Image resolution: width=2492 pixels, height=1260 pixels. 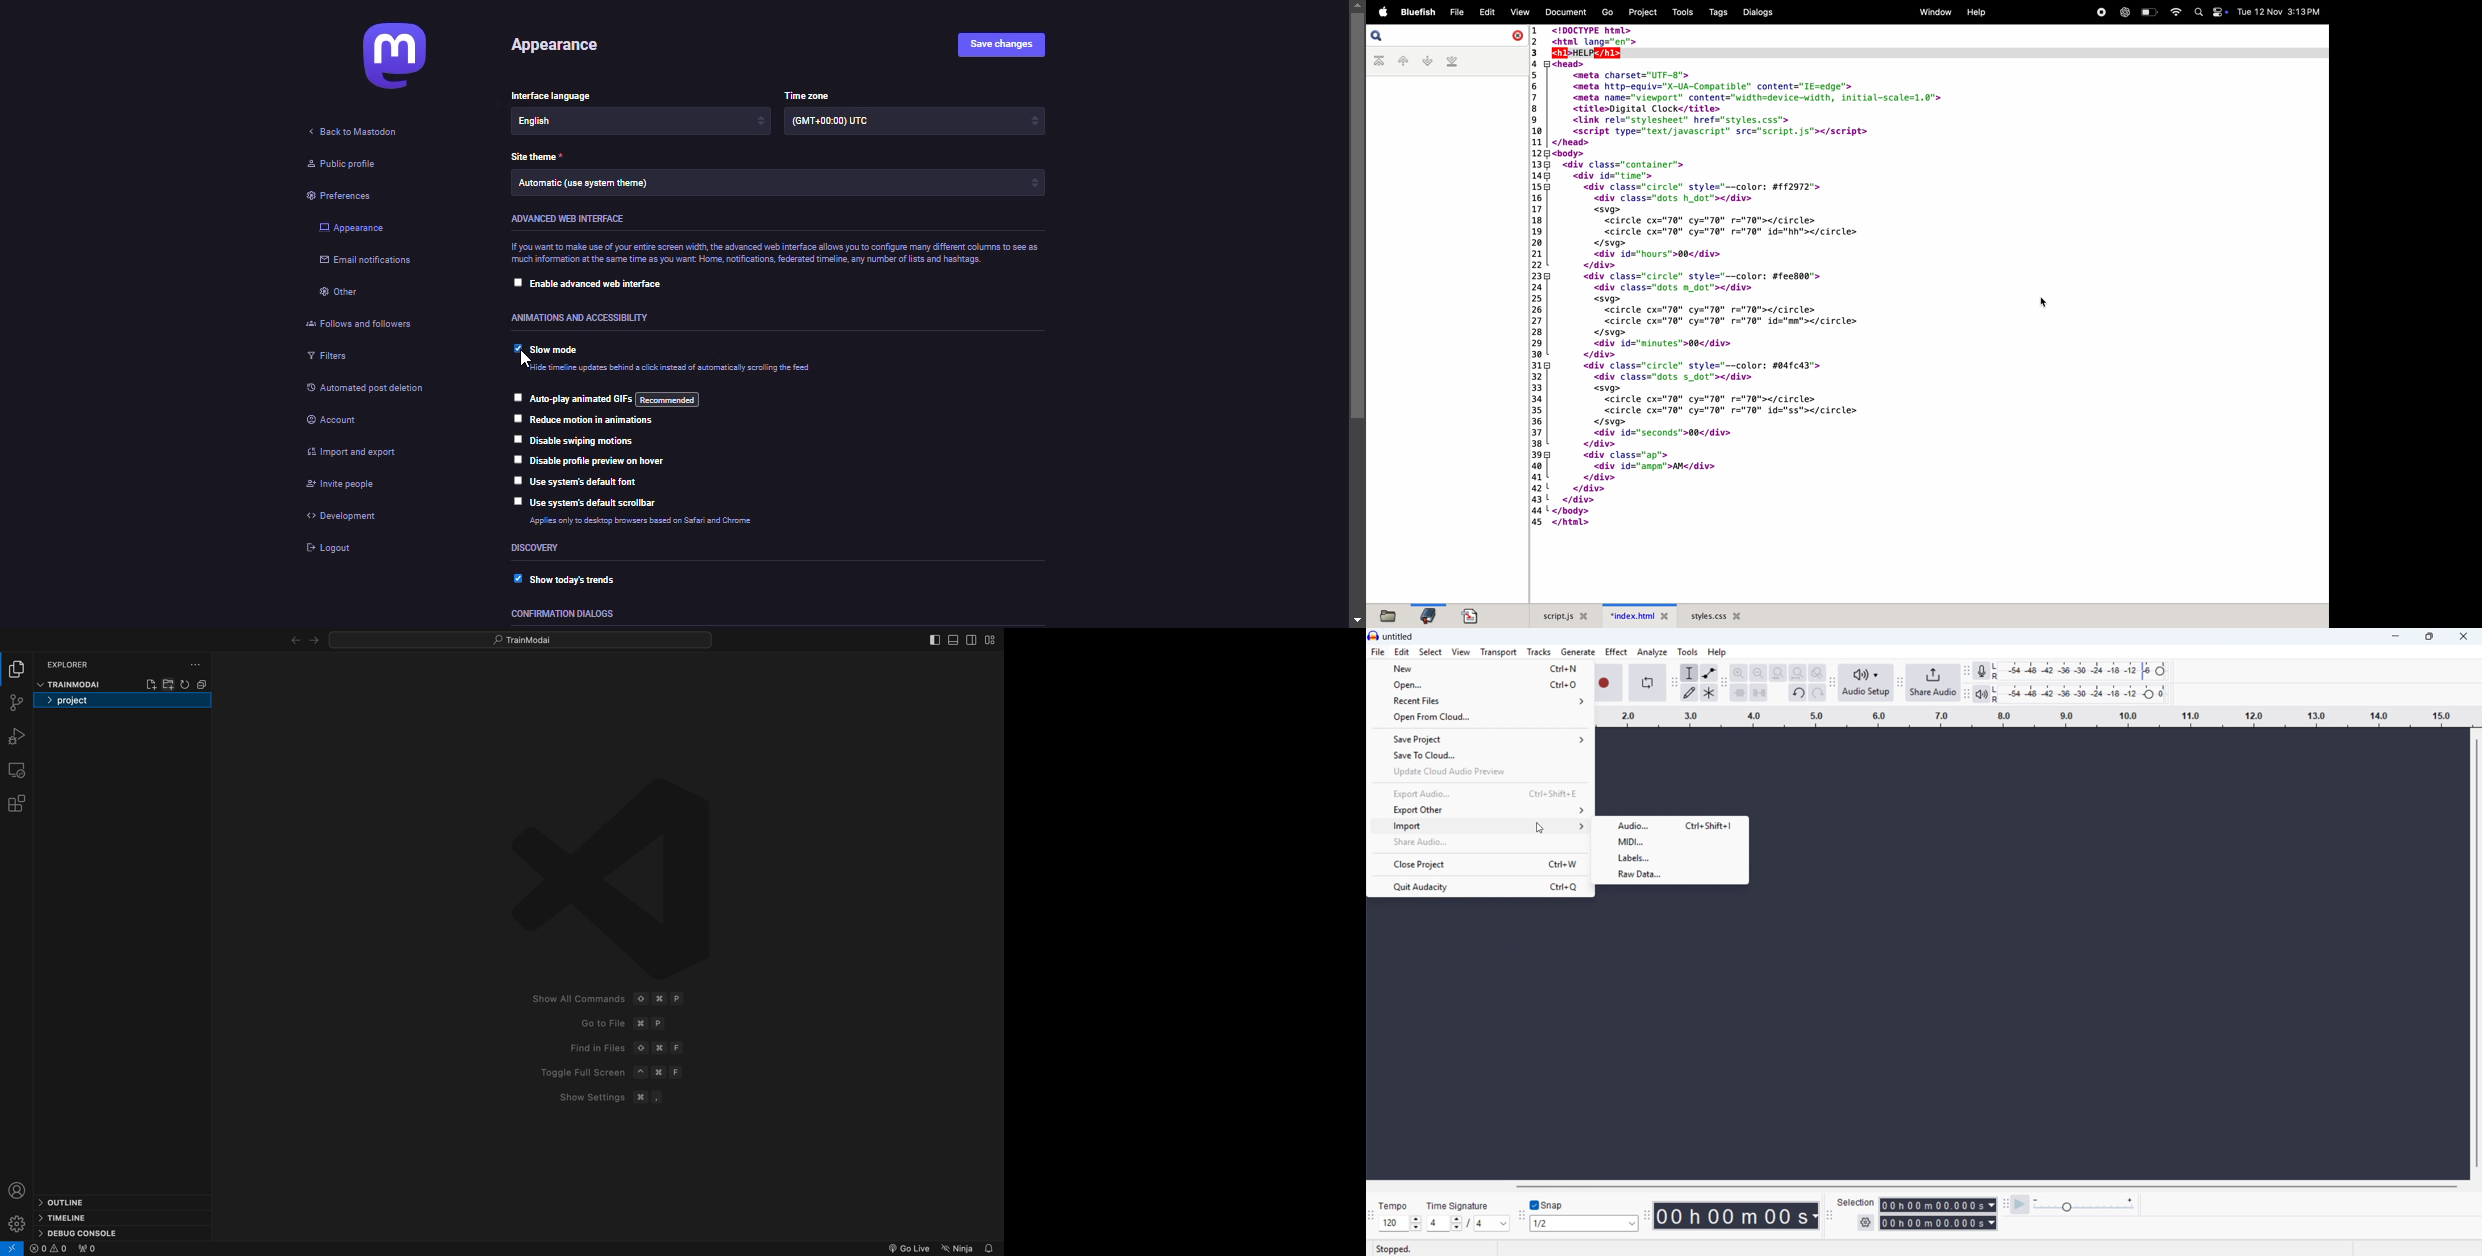 What do you see at coordinates (516, 439) in the screenshot?
I see `click to select` at bounding box center [516, 439].